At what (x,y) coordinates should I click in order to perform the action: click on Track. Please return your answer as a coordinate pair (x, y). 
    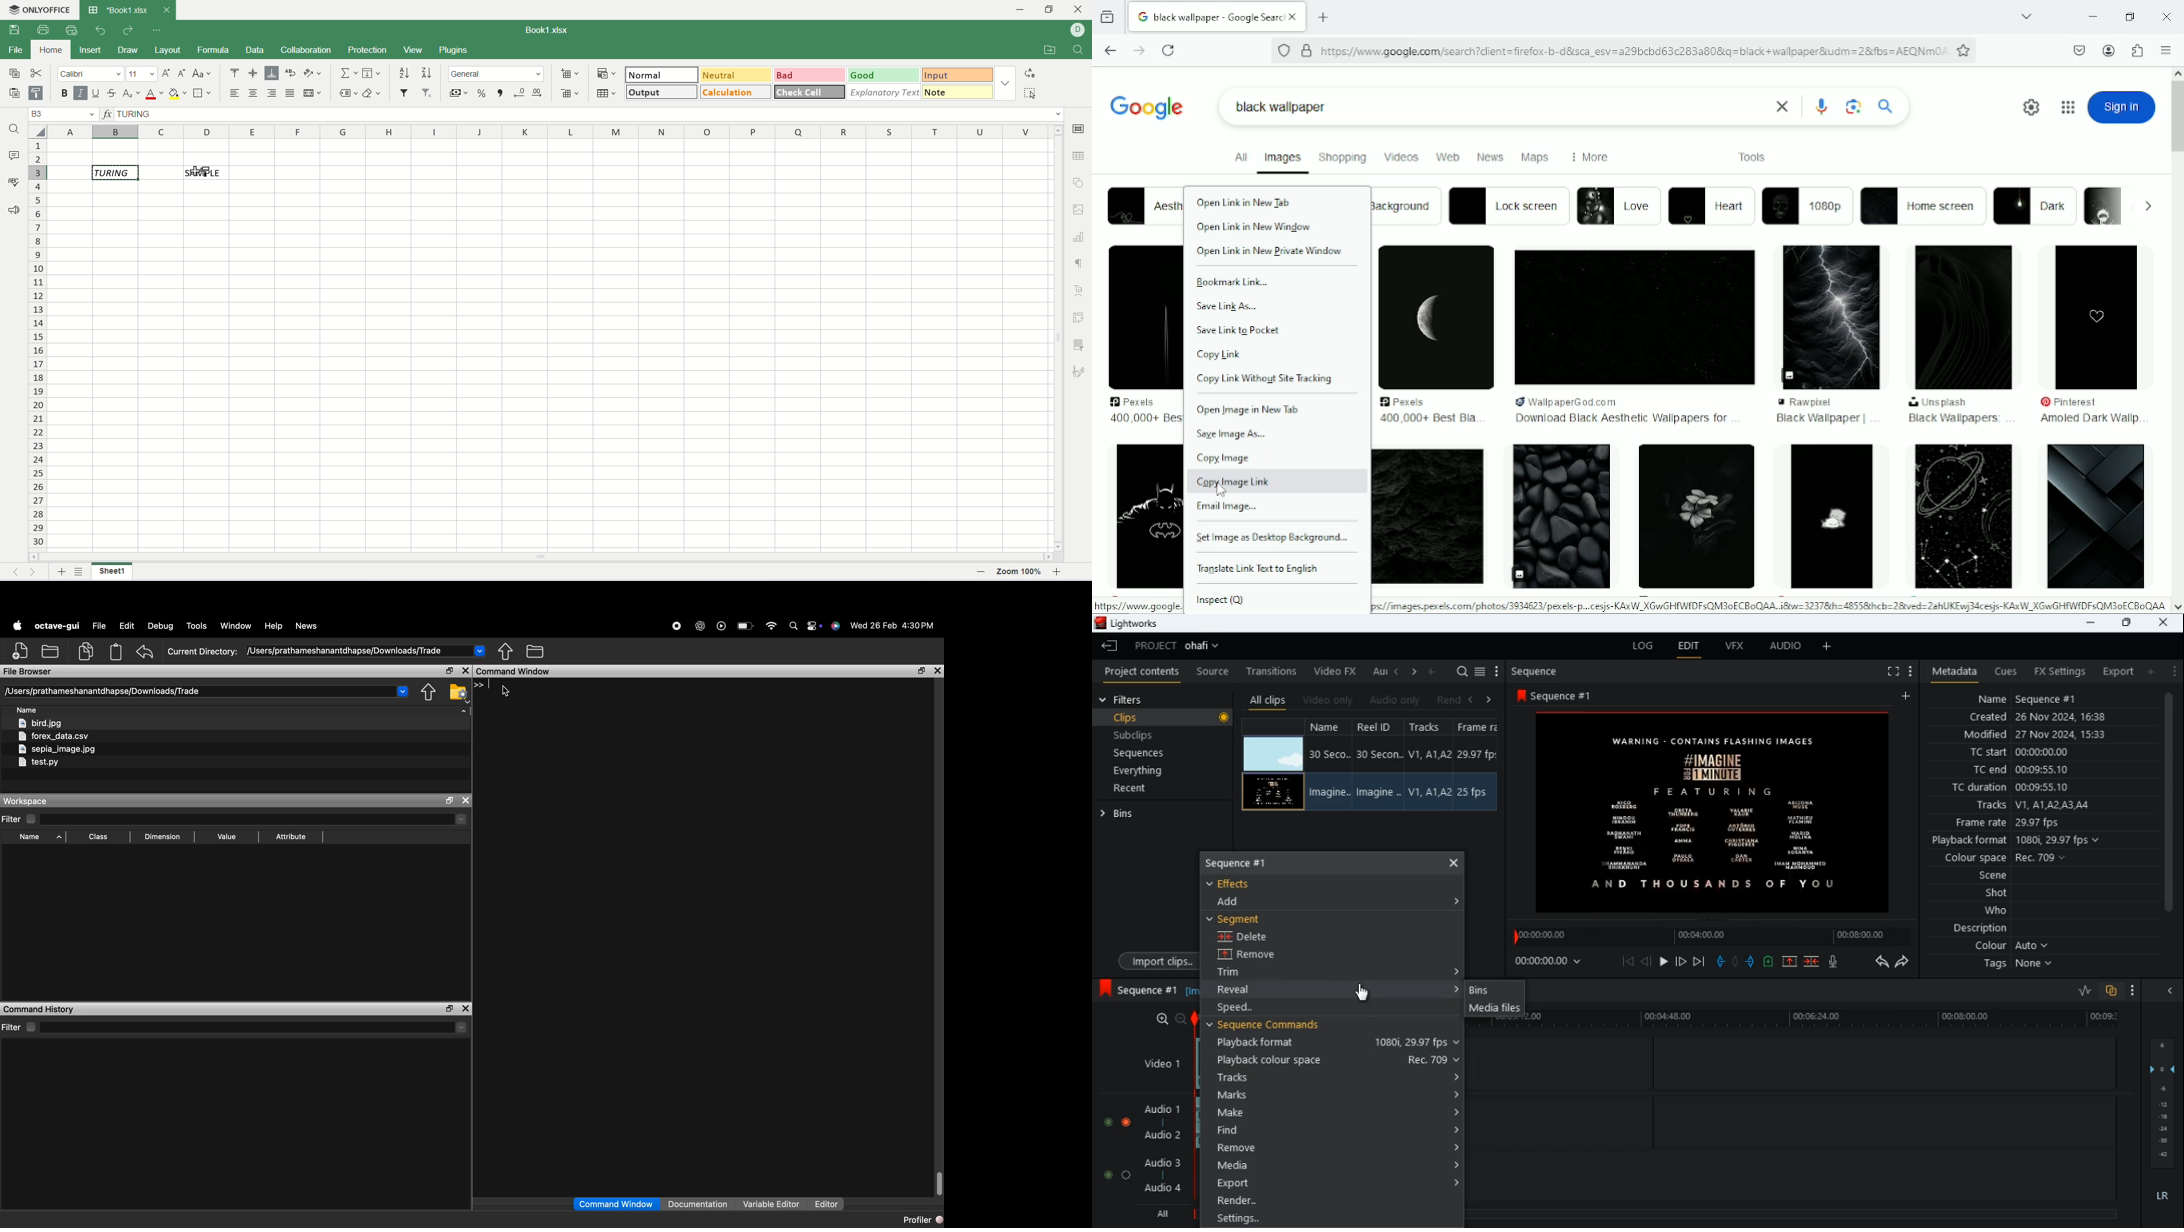
    Looking at the image, I should click on (1431, 754).